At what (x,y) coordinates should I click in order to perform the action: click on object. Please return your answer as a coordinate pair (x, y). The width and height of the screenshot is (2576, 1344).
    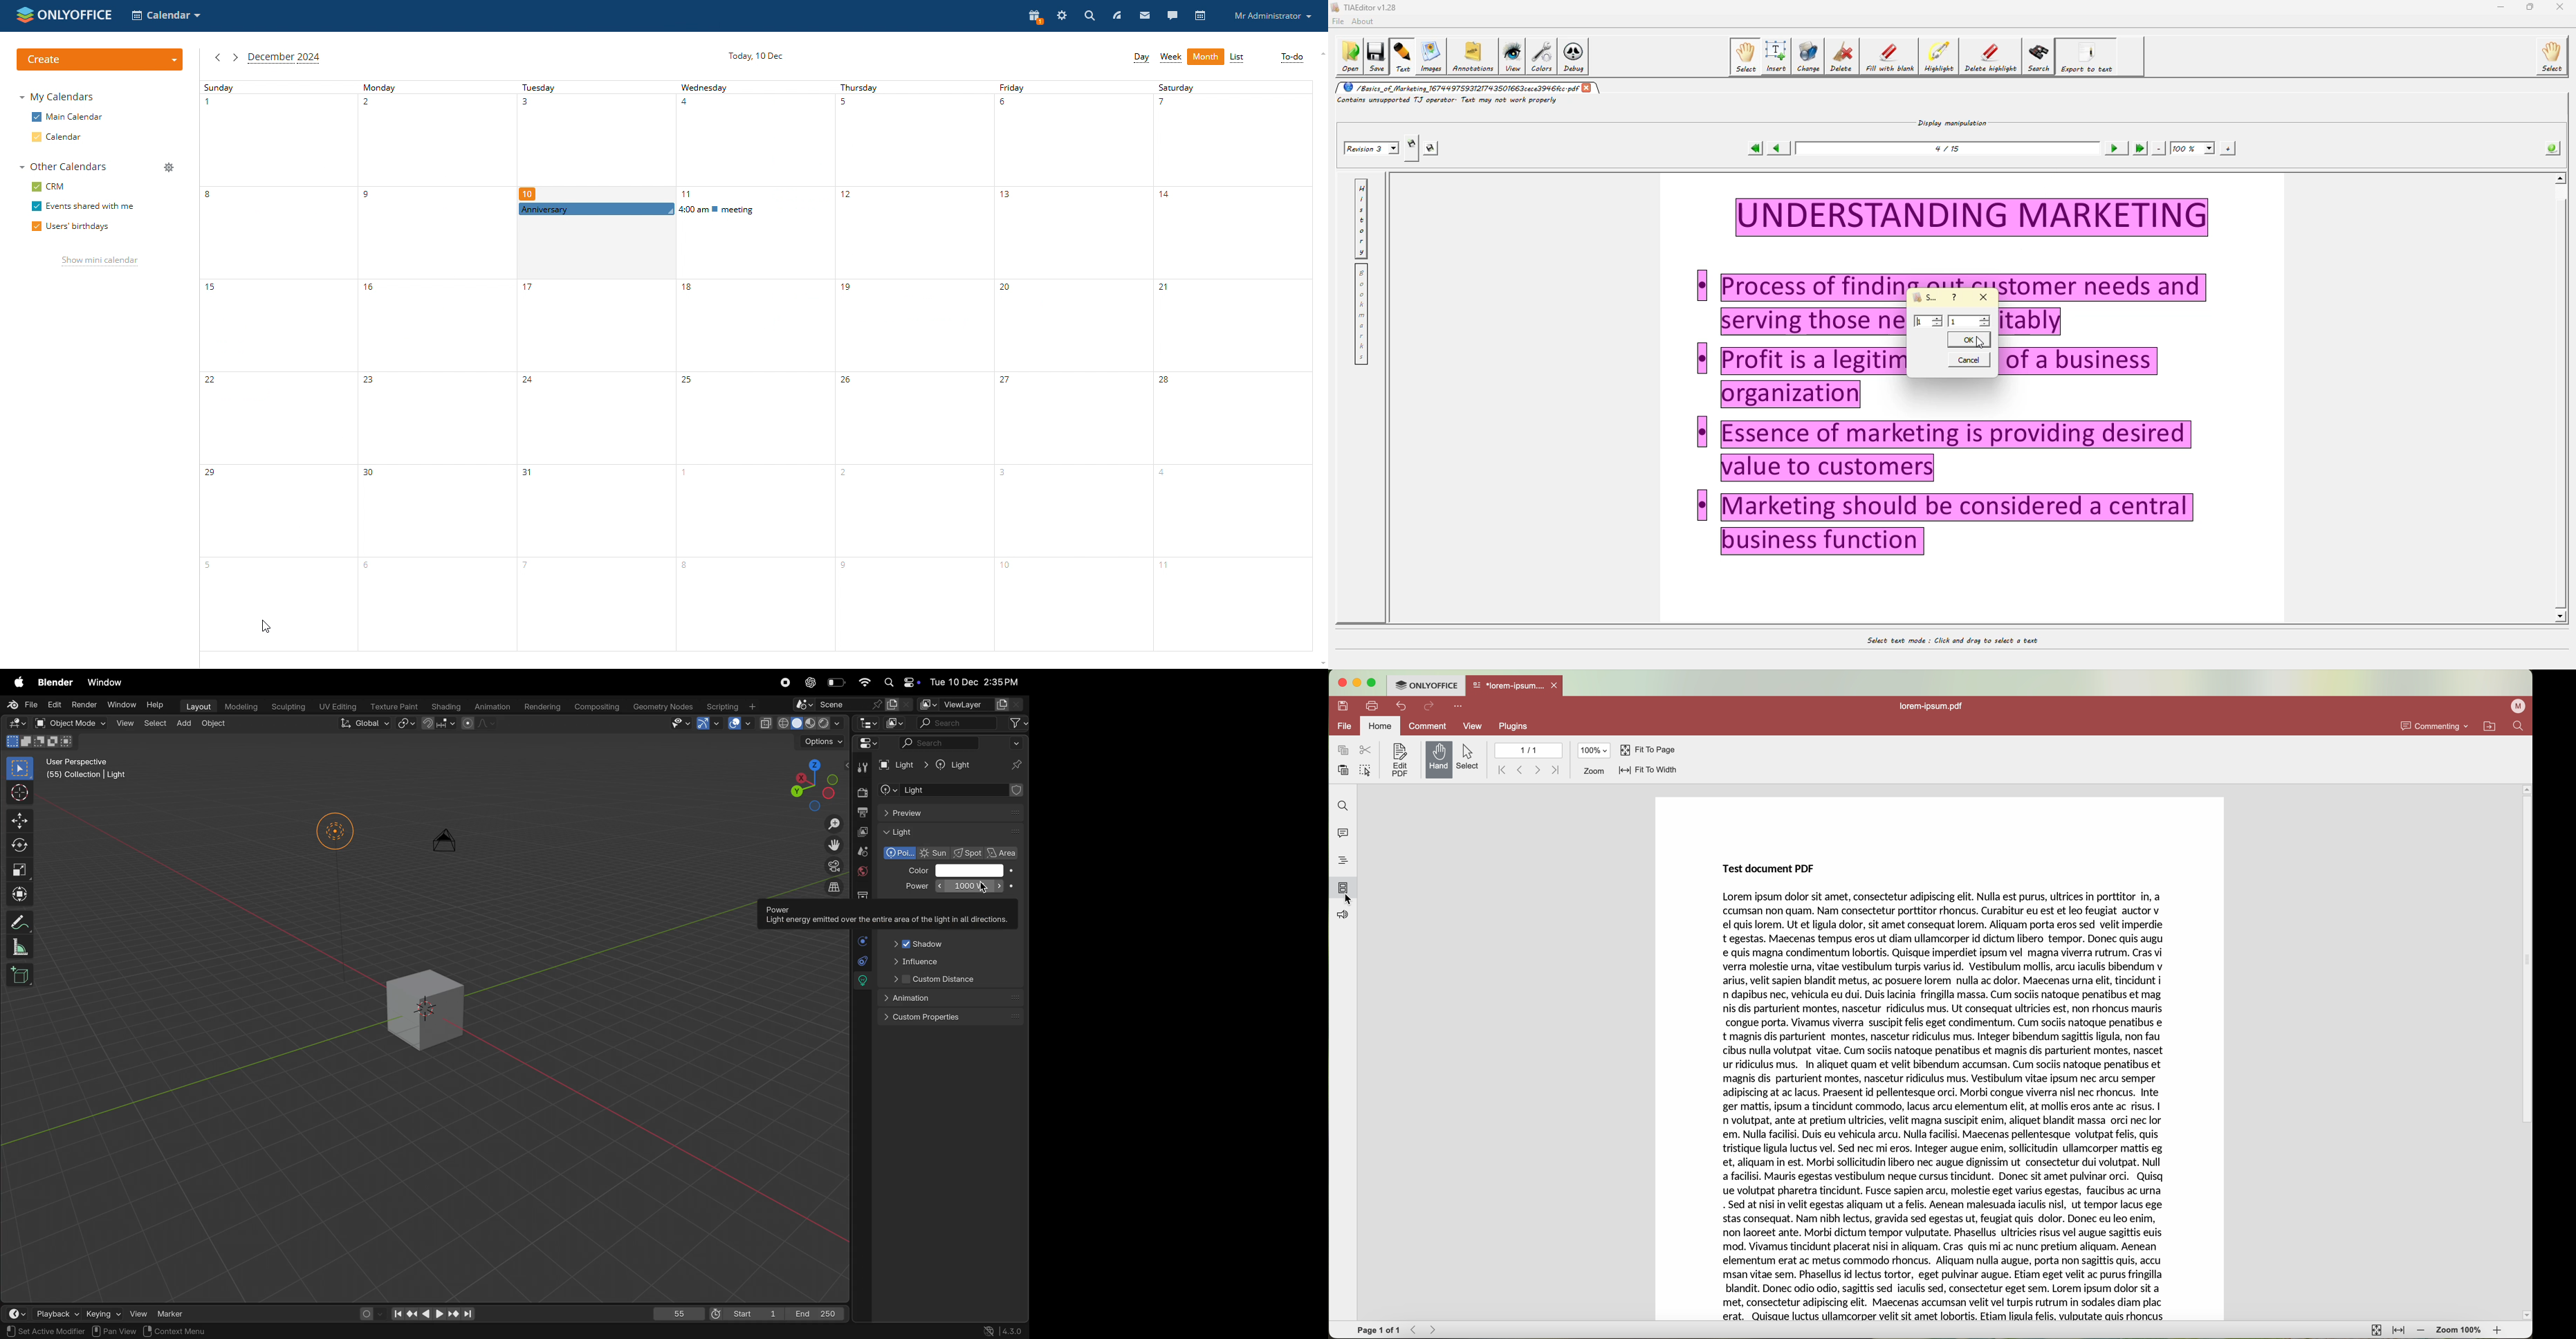
    Looking at the image, I should click on (219, 727).